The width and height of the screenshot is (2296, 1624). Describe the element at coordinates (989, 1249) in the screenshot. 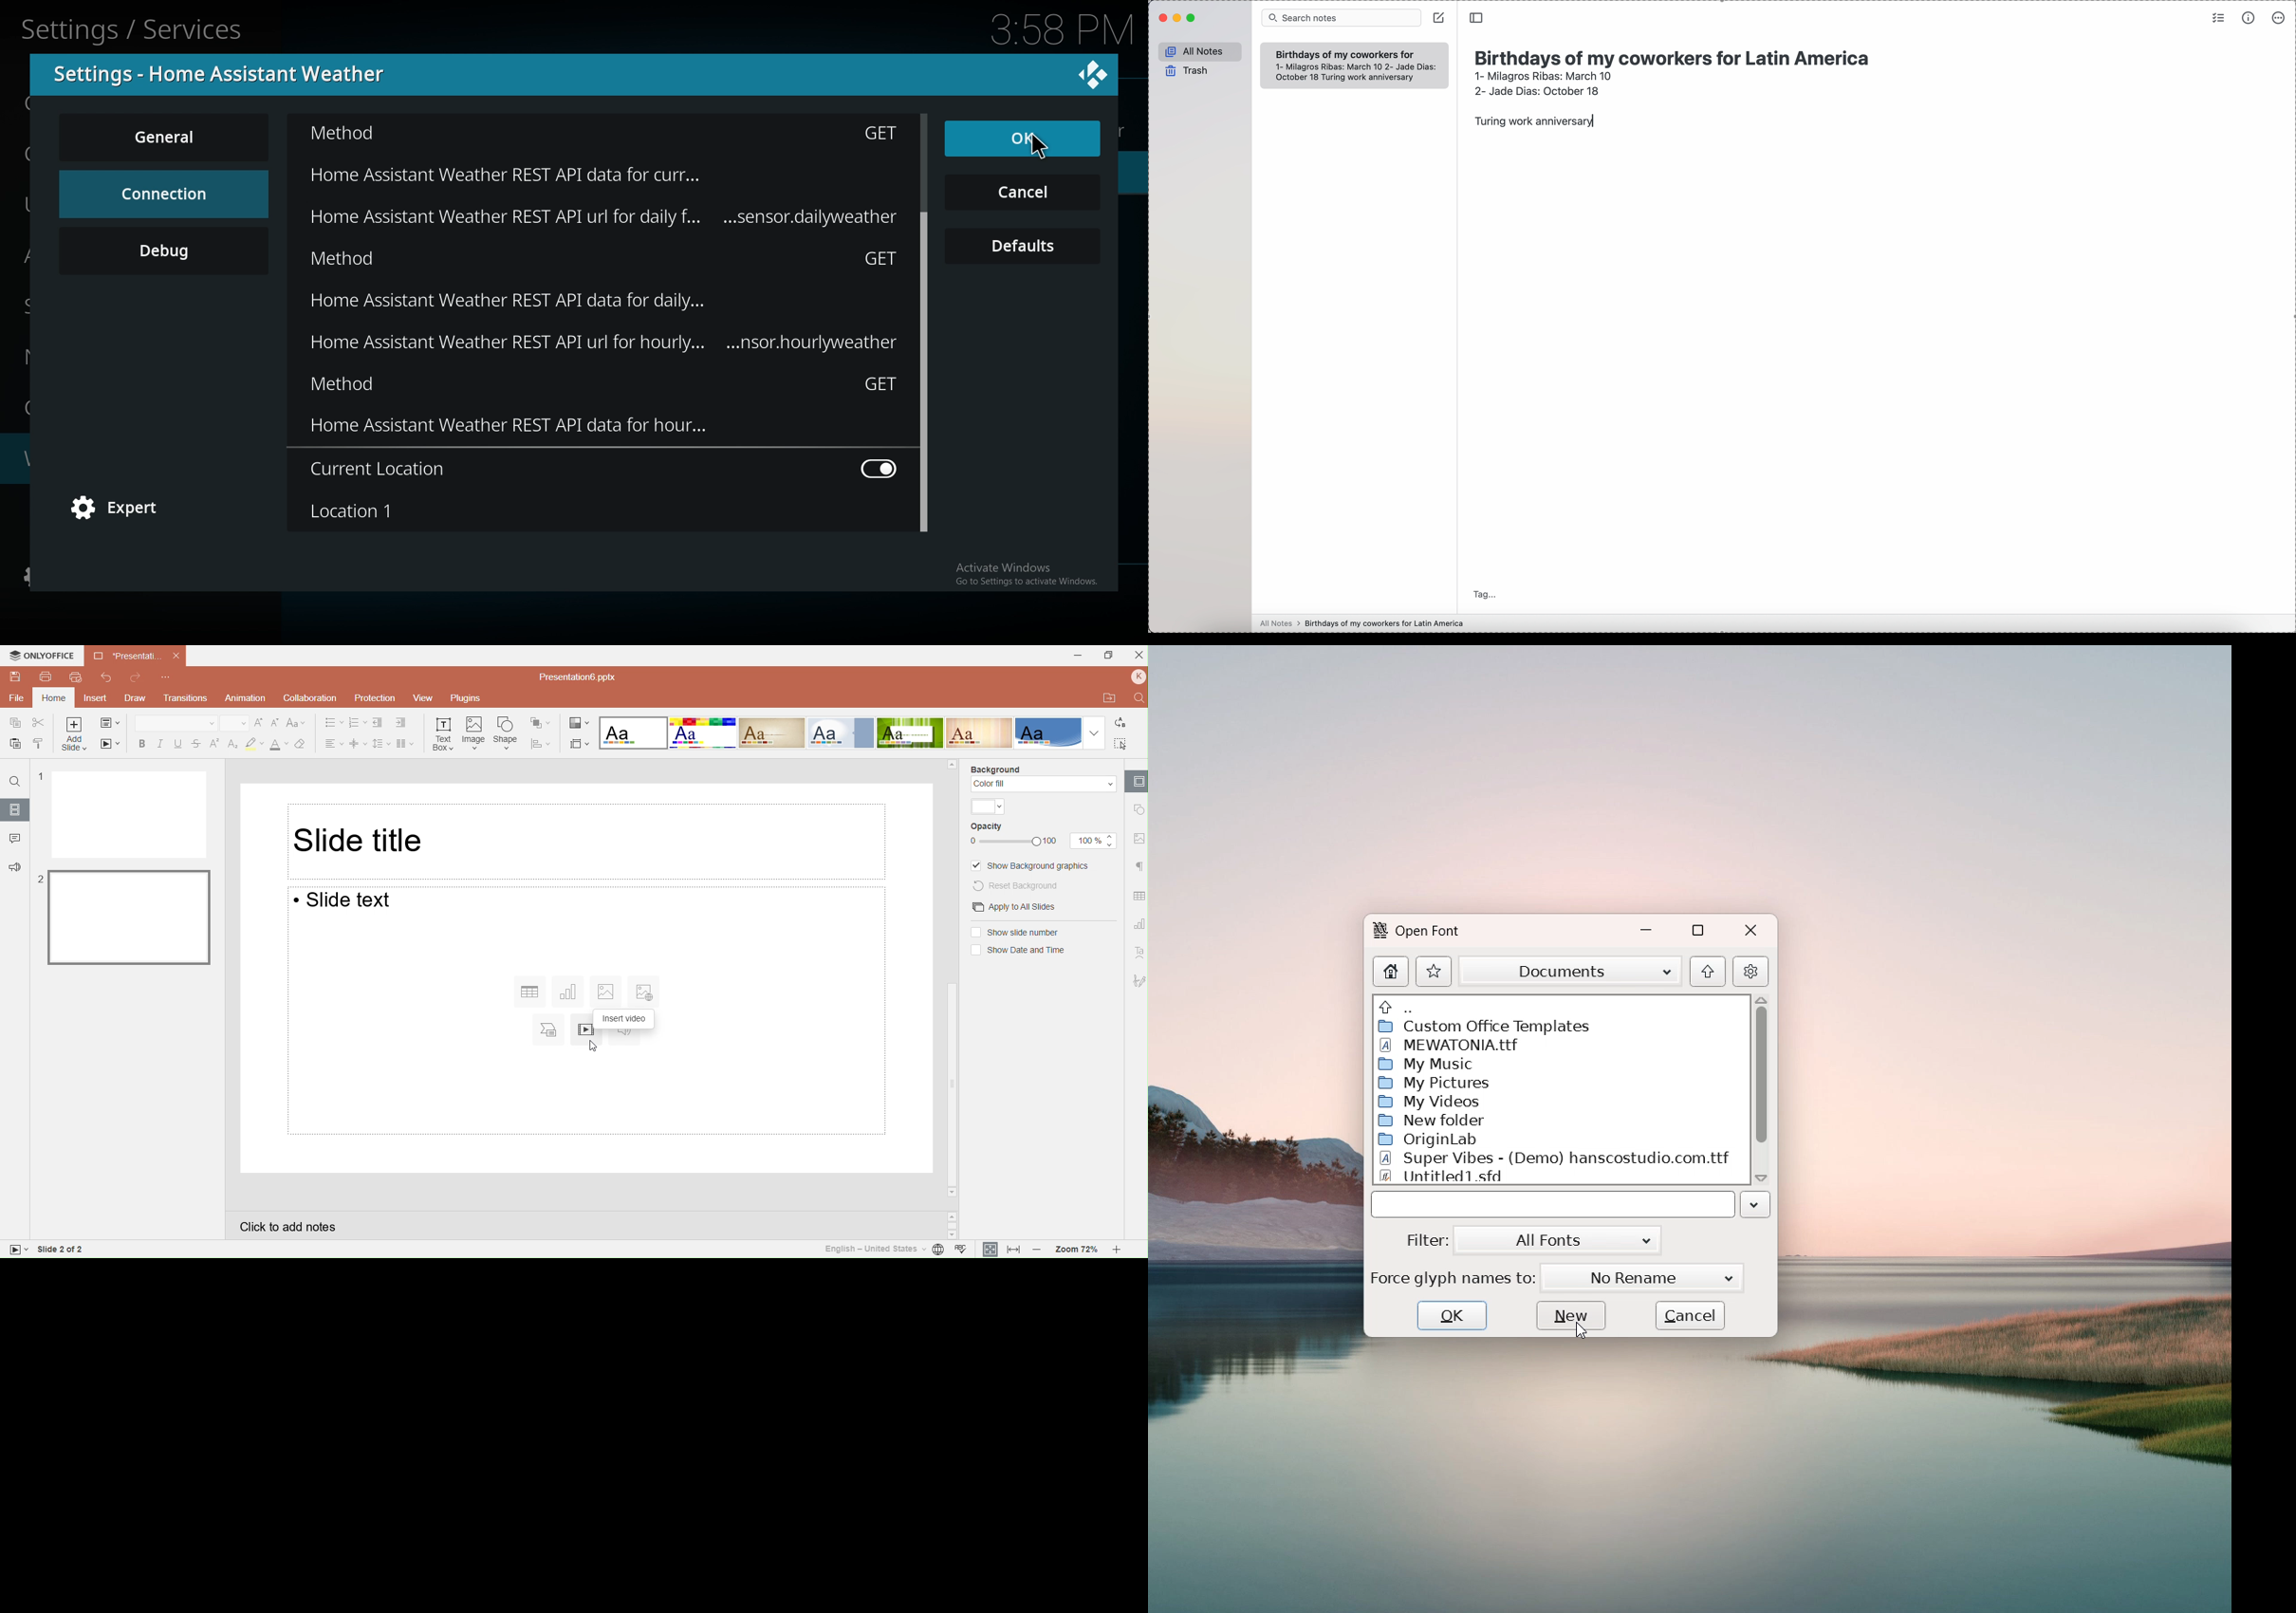

I see `Fit to slide` at that location.